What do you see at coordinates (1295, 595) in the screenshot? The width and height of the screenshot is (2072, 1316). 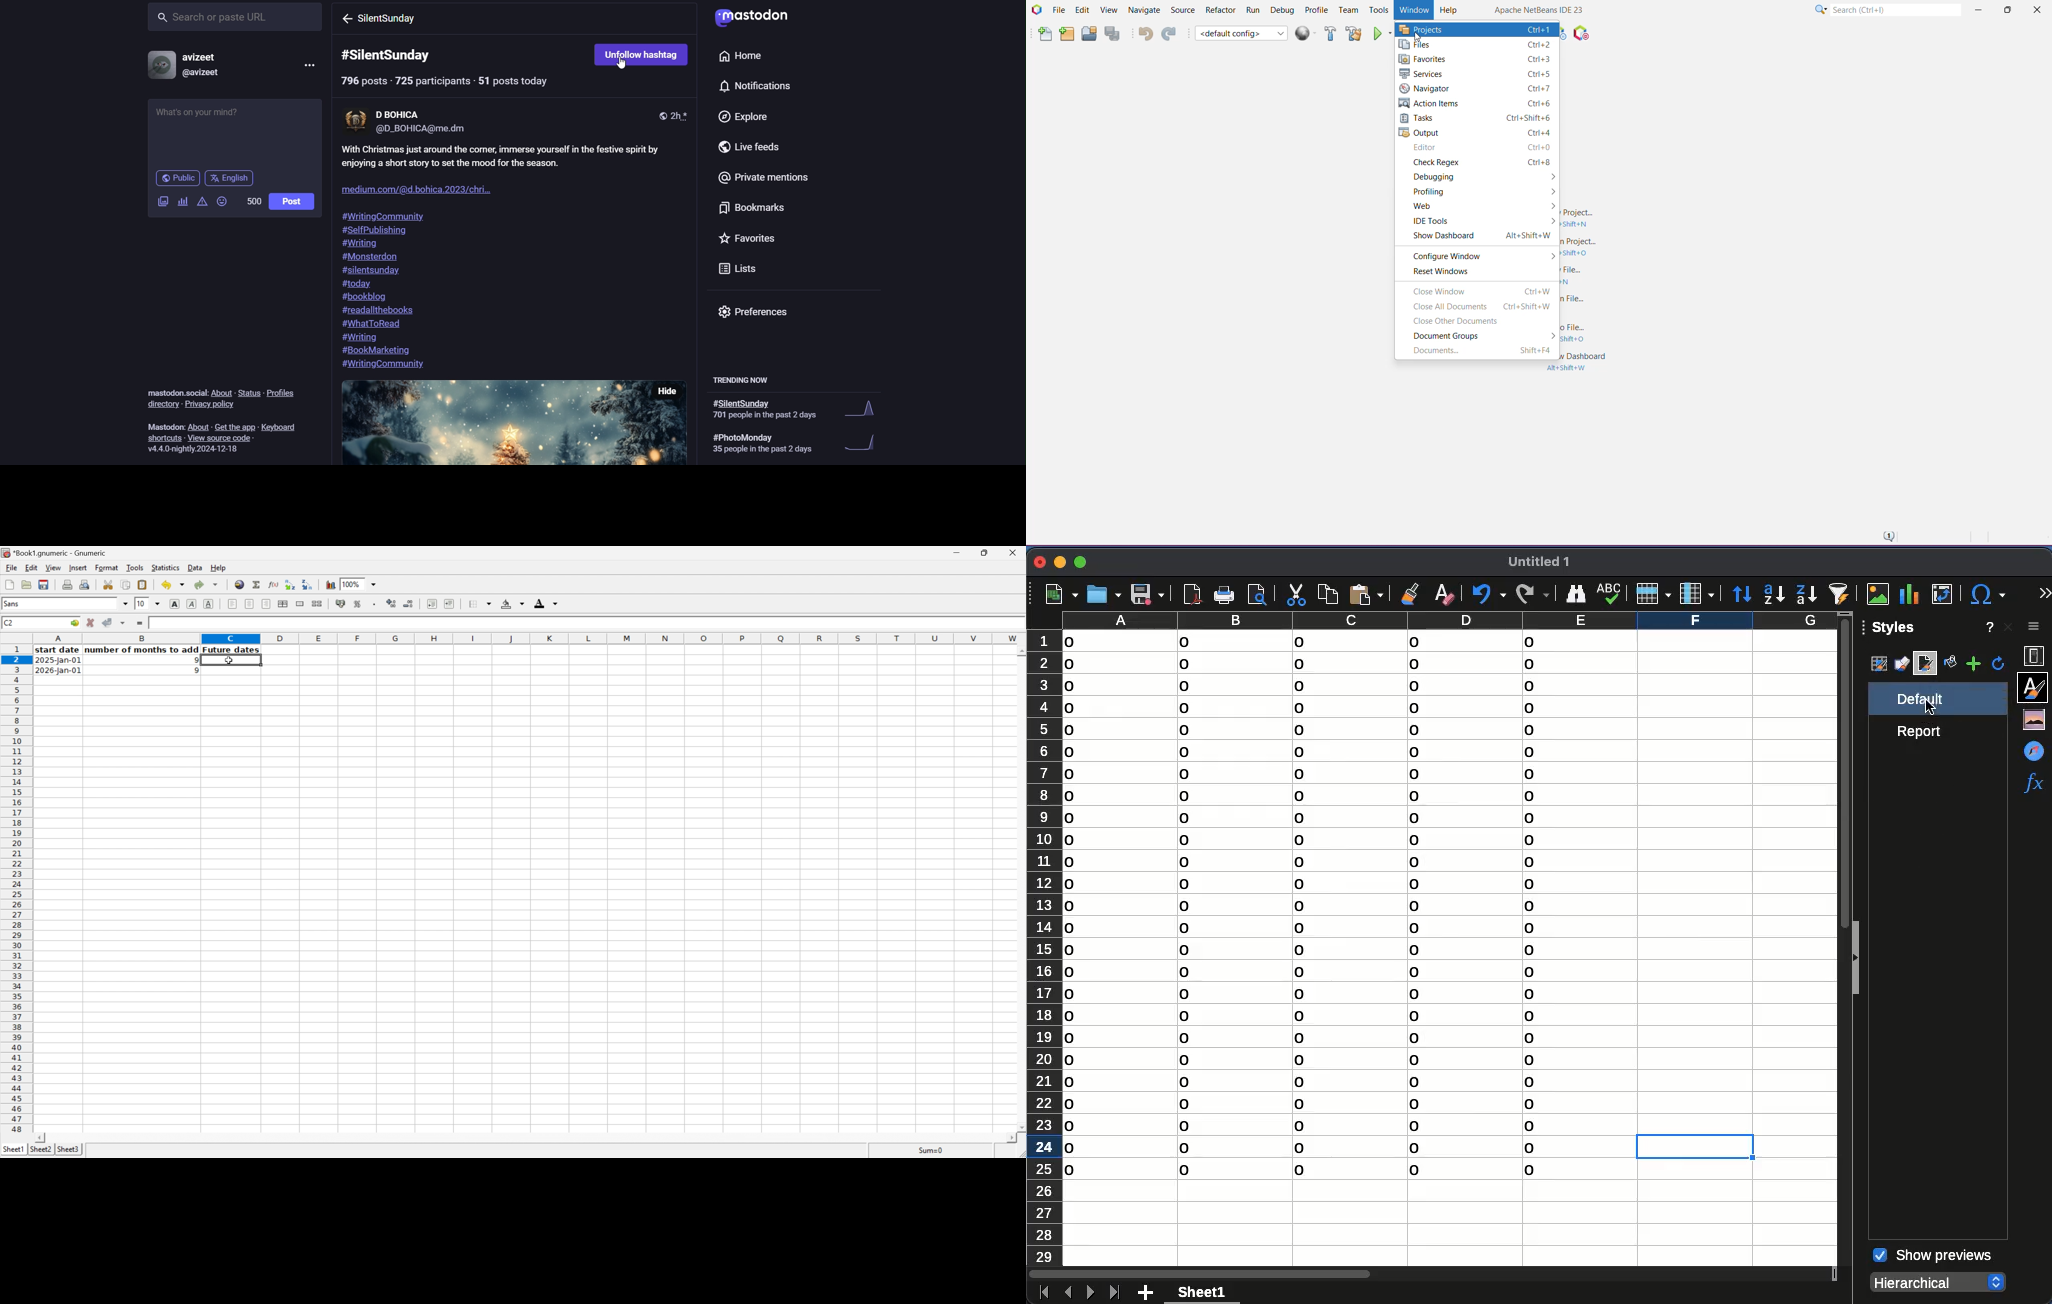 I see `cut` at bounding box center [1295, 595].